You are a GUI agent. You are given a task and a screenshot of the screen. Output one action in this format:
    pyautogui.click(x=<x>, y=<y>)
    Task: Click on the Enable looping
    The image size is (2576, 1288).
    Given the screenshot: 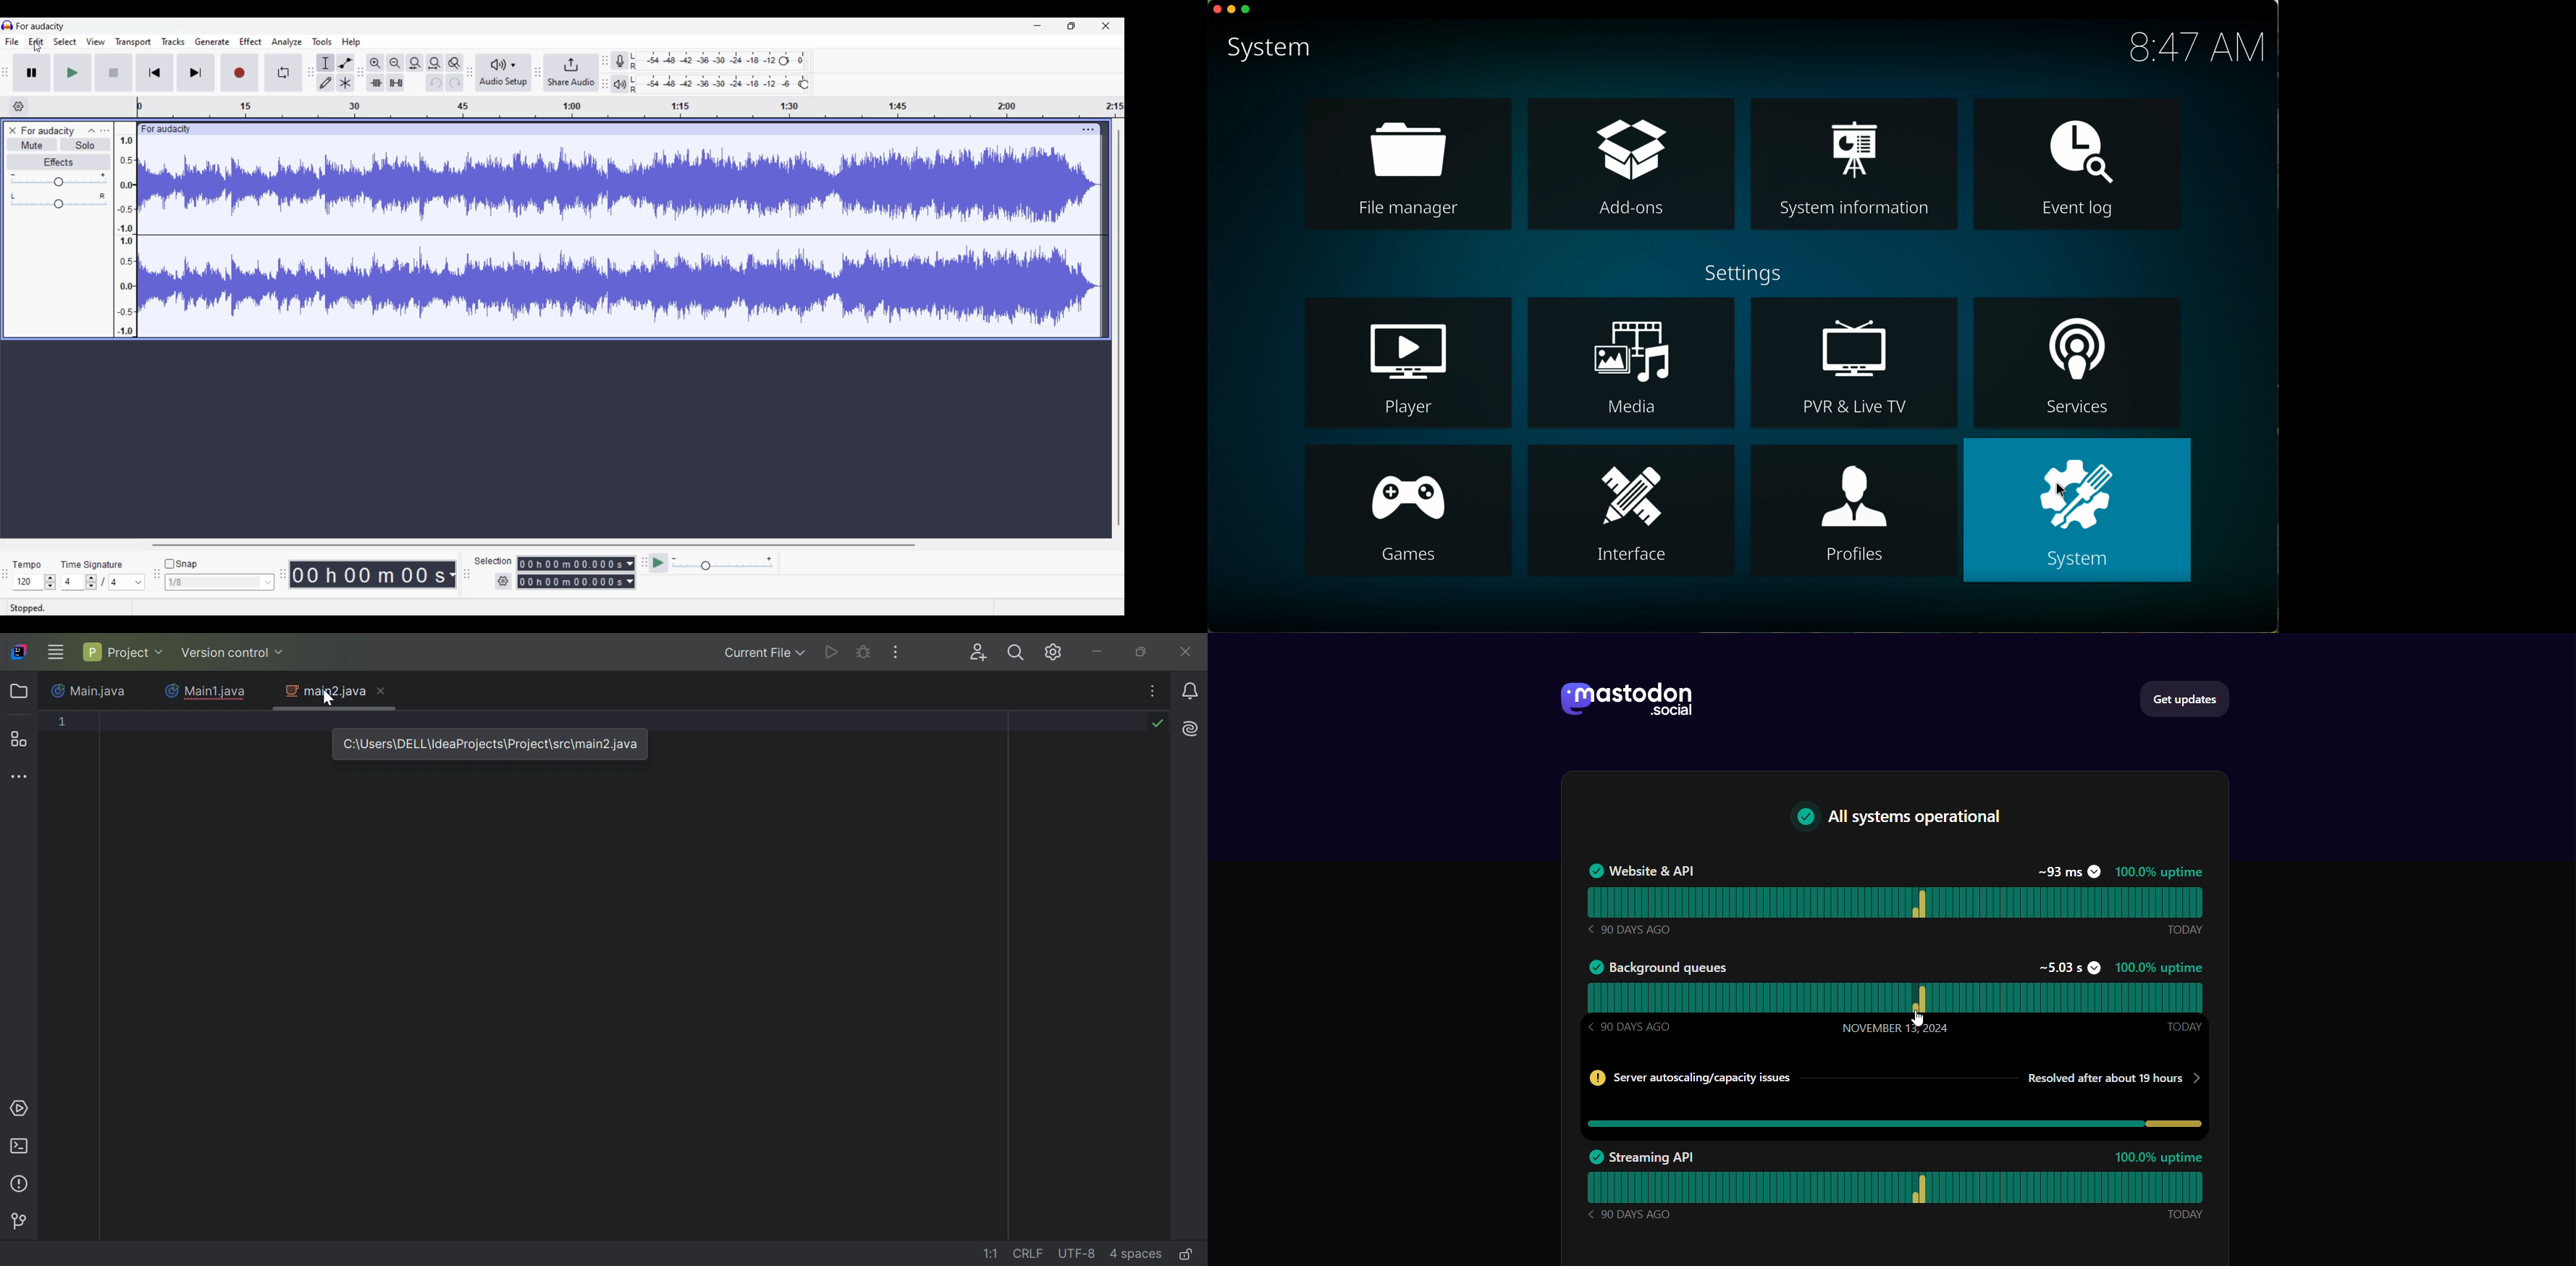 What is the action you would take?
    pyautogui.click(x=283, y=73)
    